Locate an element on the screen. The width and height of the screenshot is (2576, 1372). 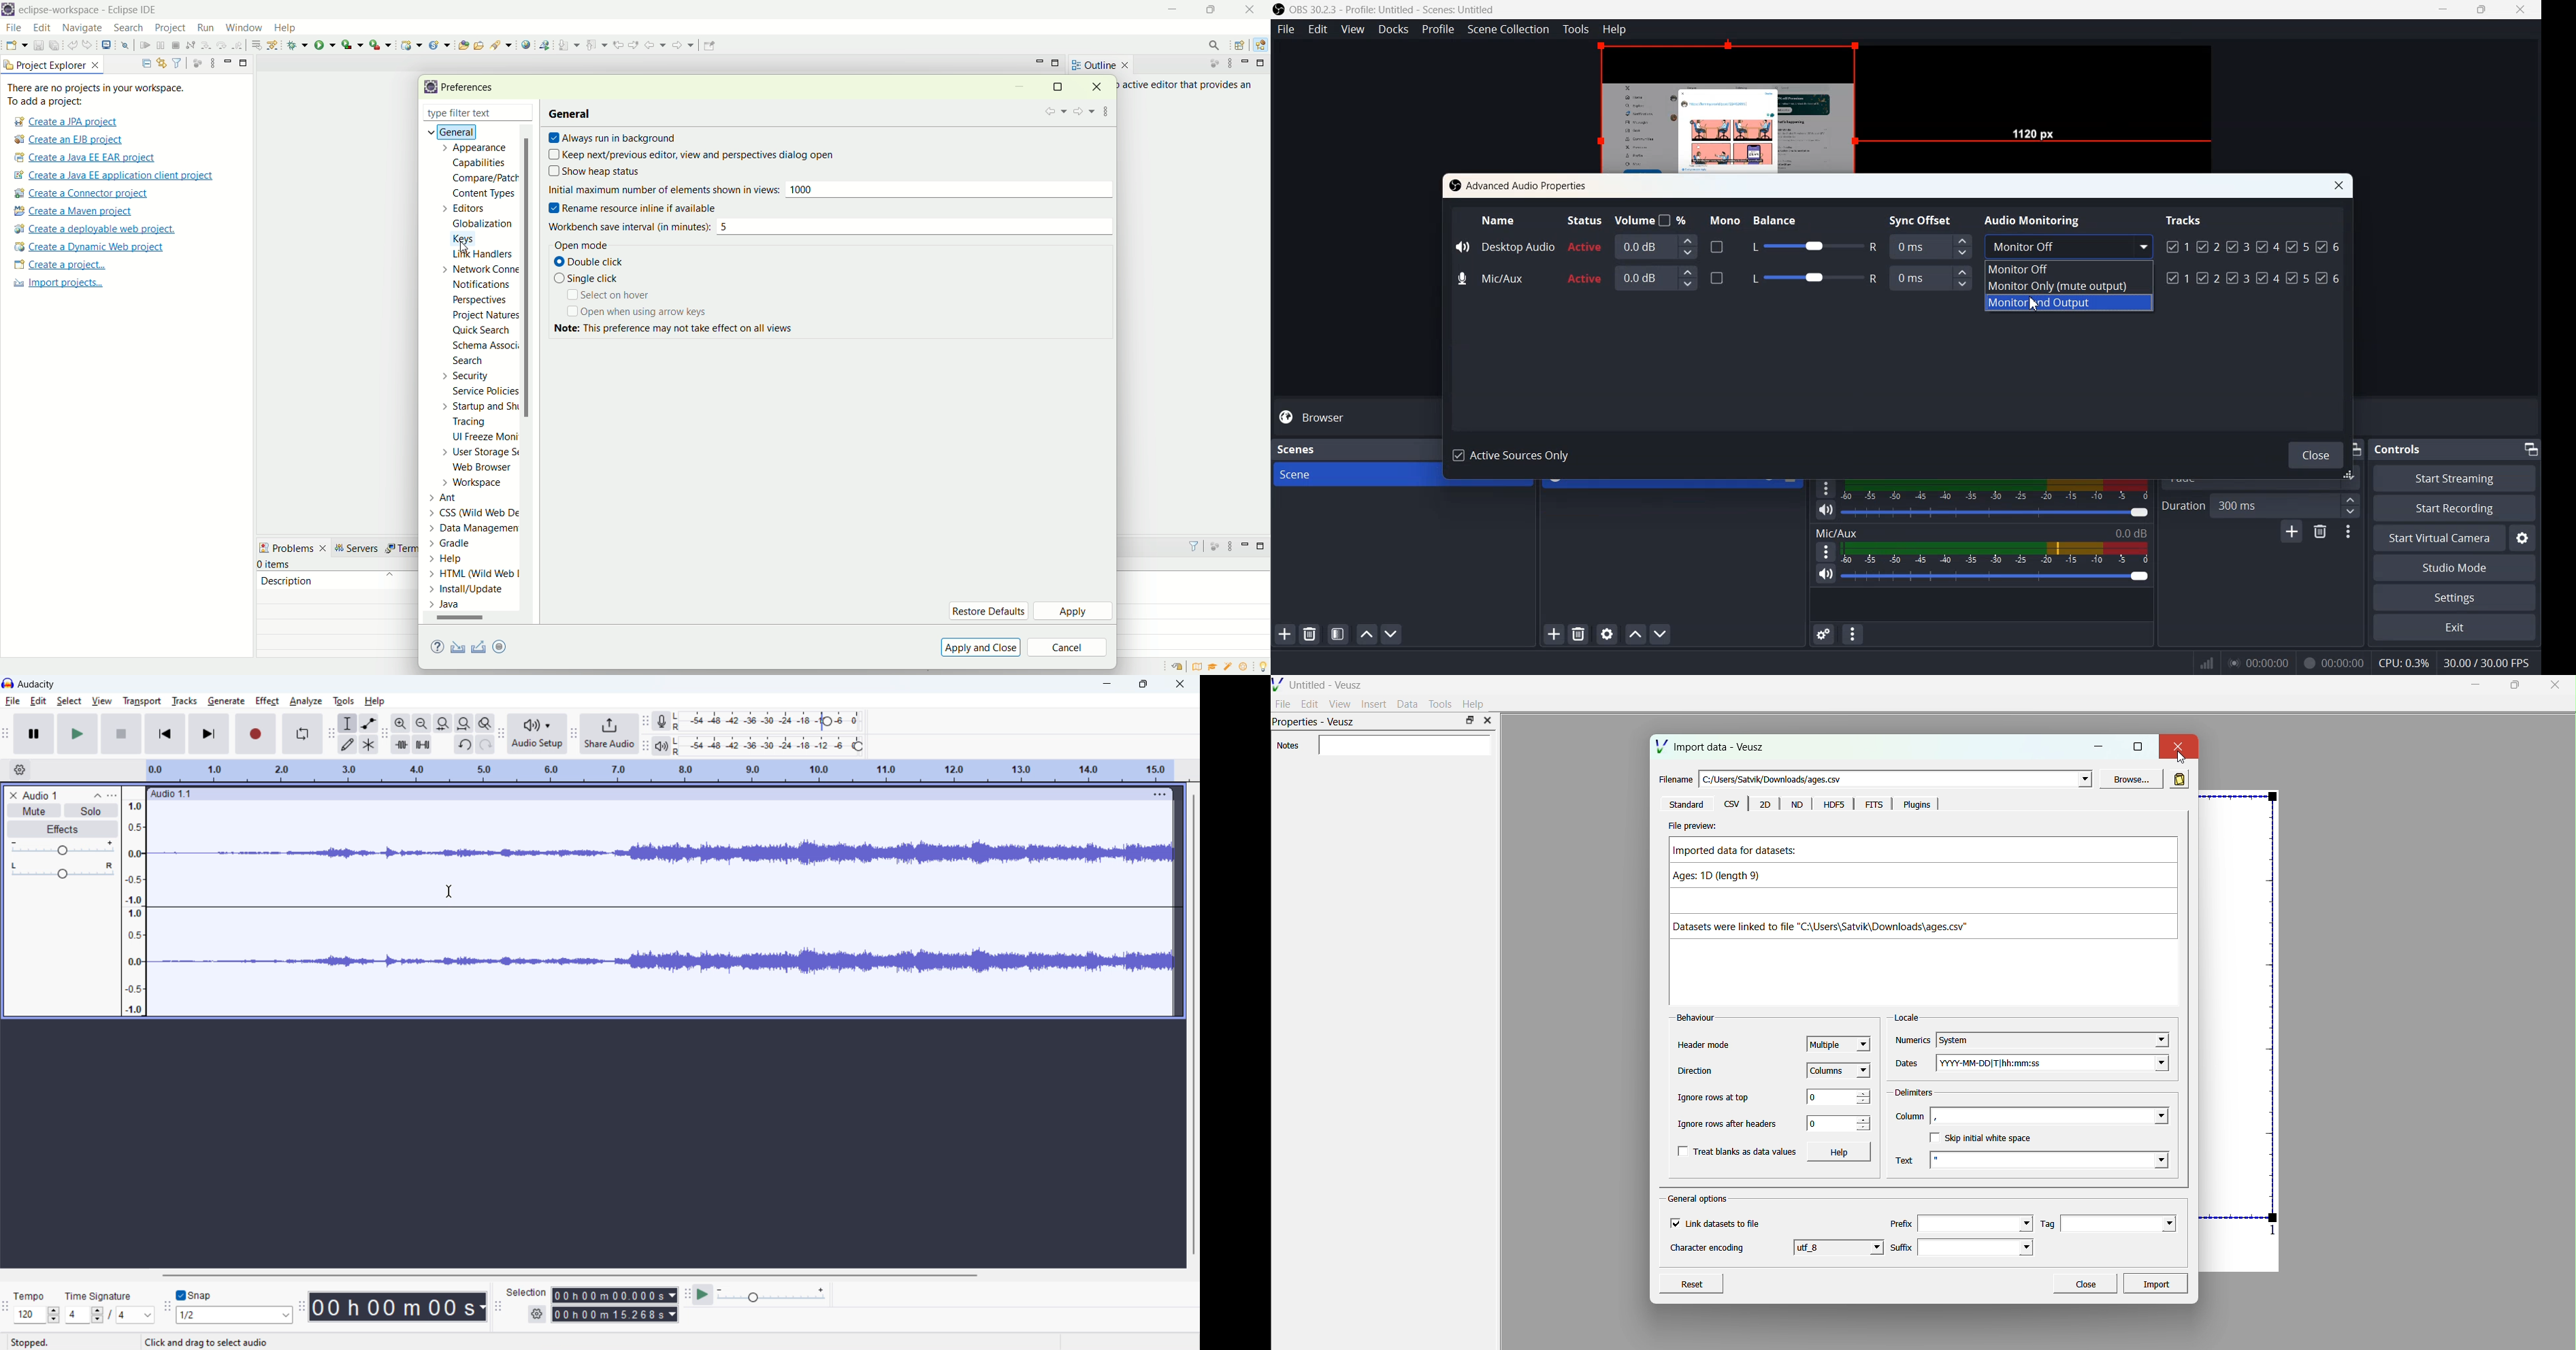
Audio Monitoring is located at coordinates (2036, 218).